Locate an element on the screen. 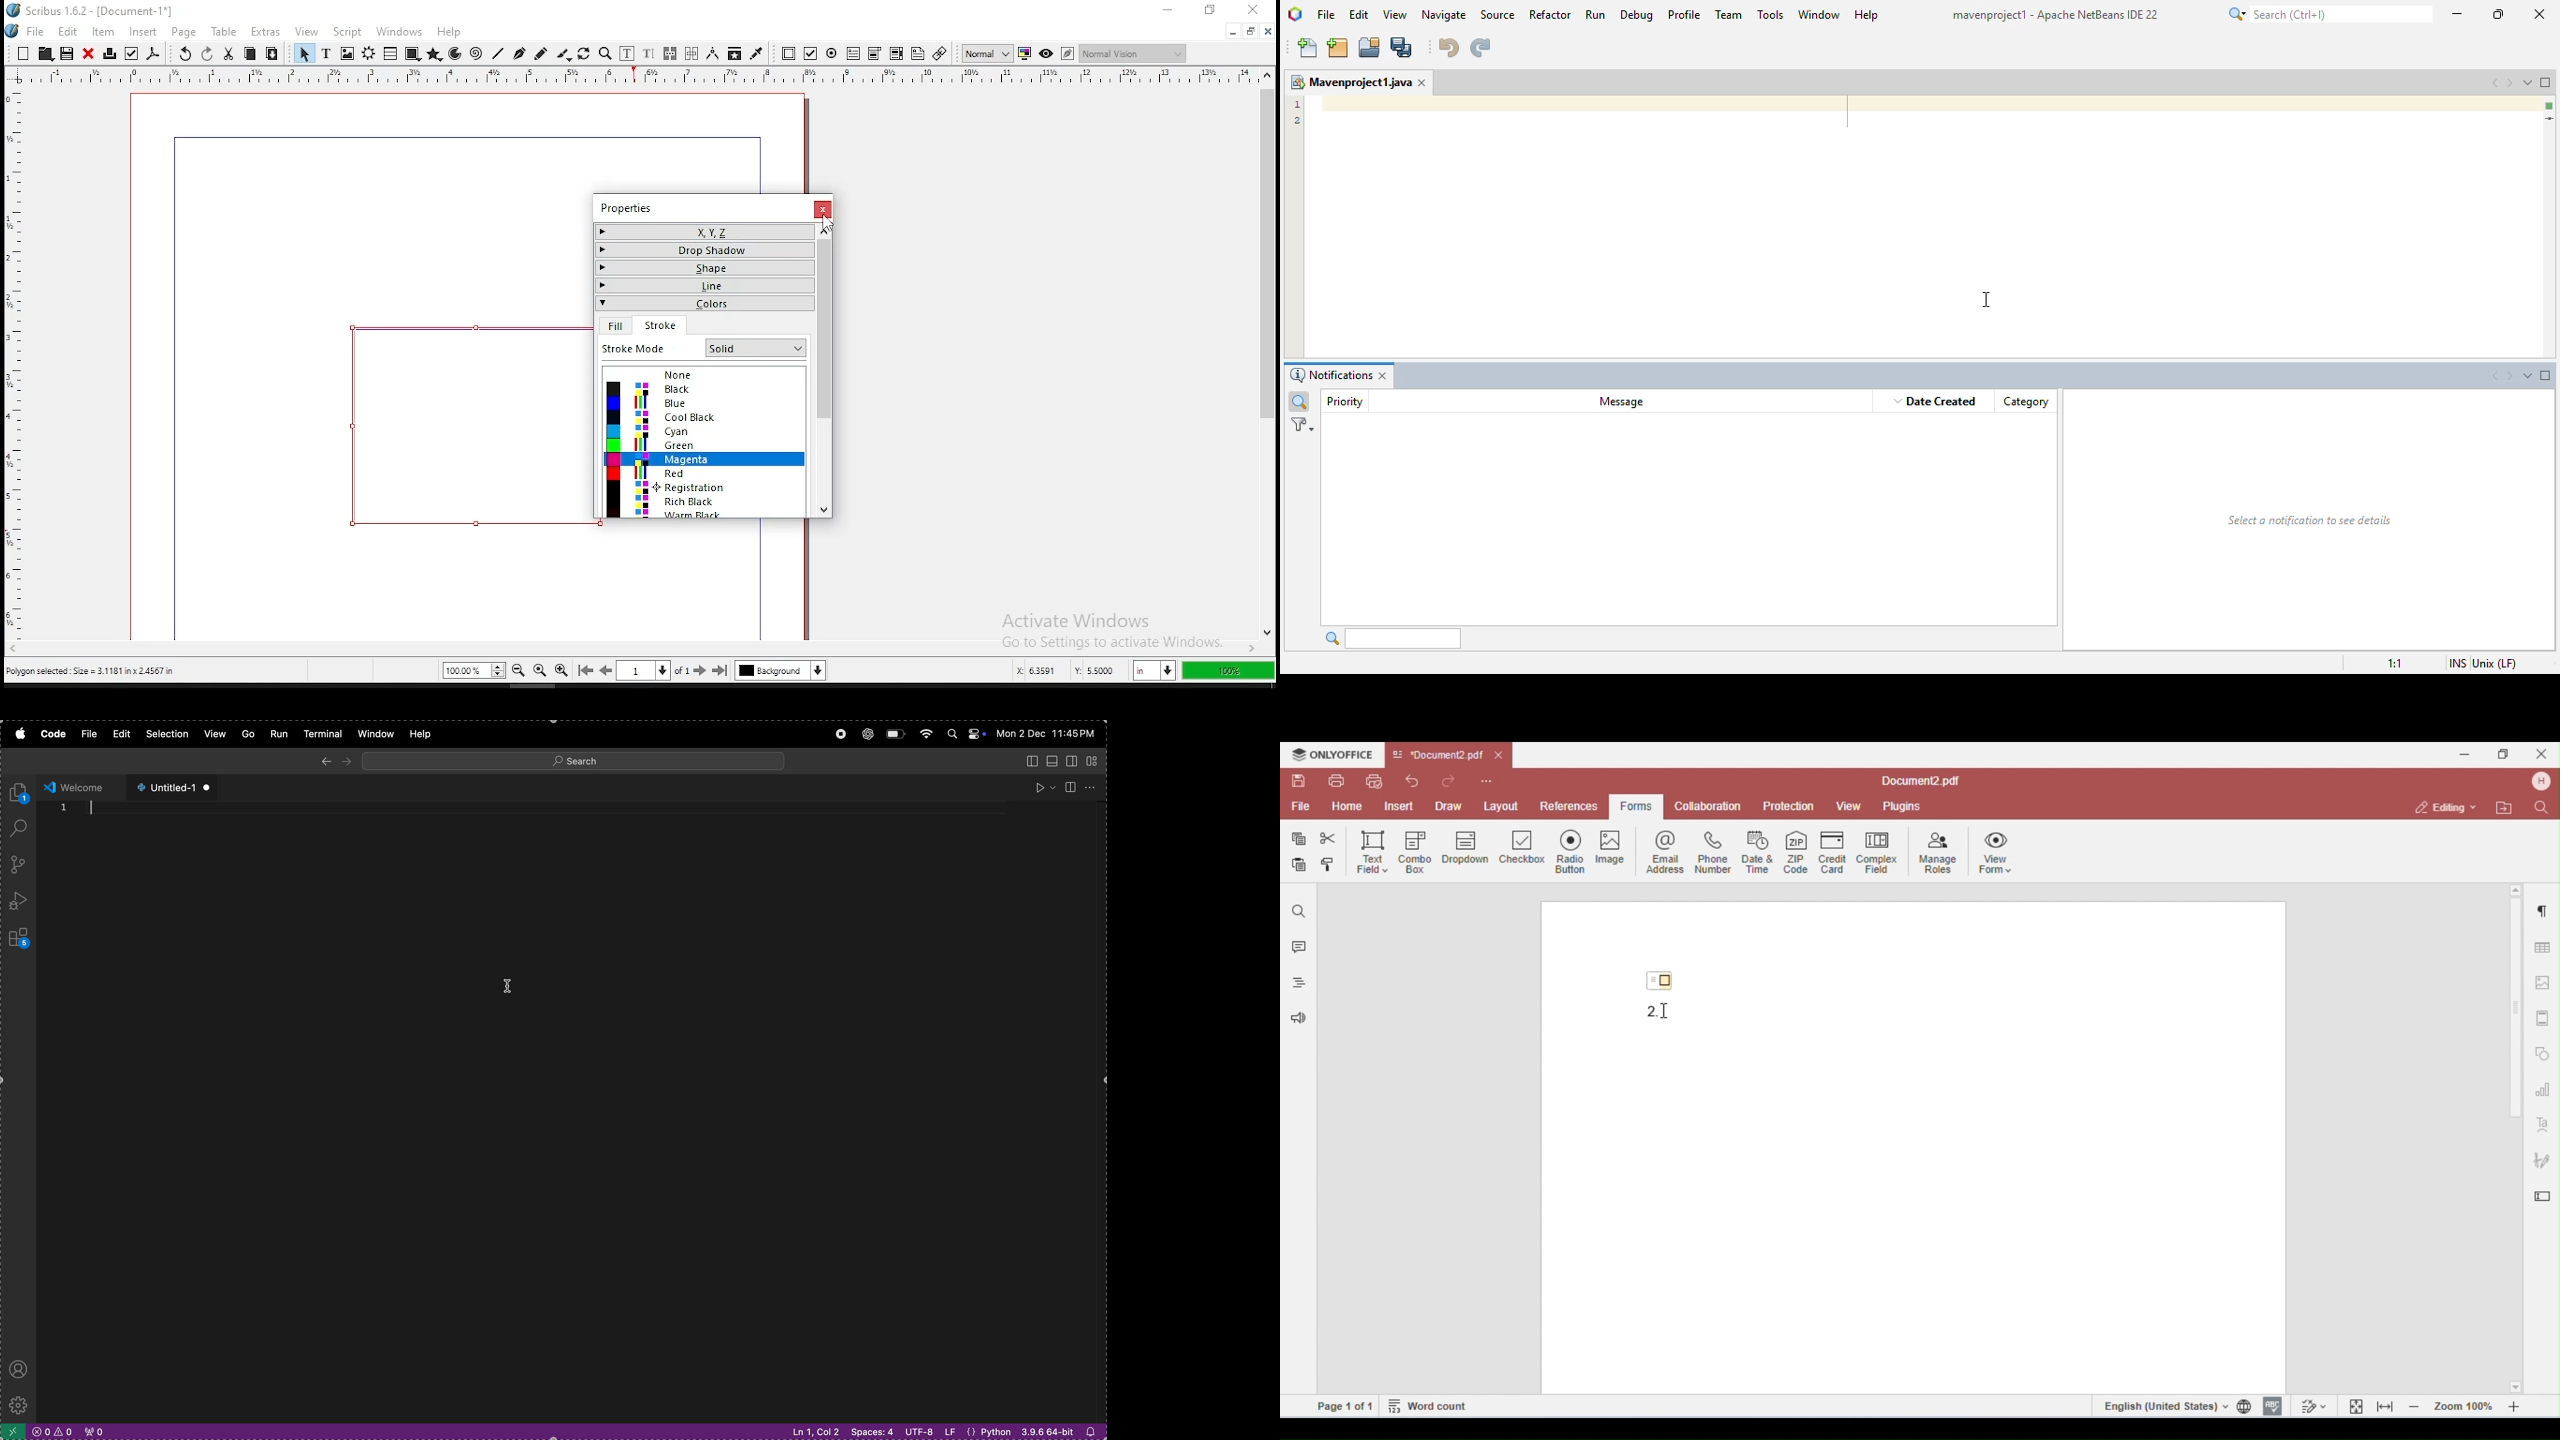 The height and width of the screenshot is (1456, 2576). preview mode is located at coordinates (1044, 53).